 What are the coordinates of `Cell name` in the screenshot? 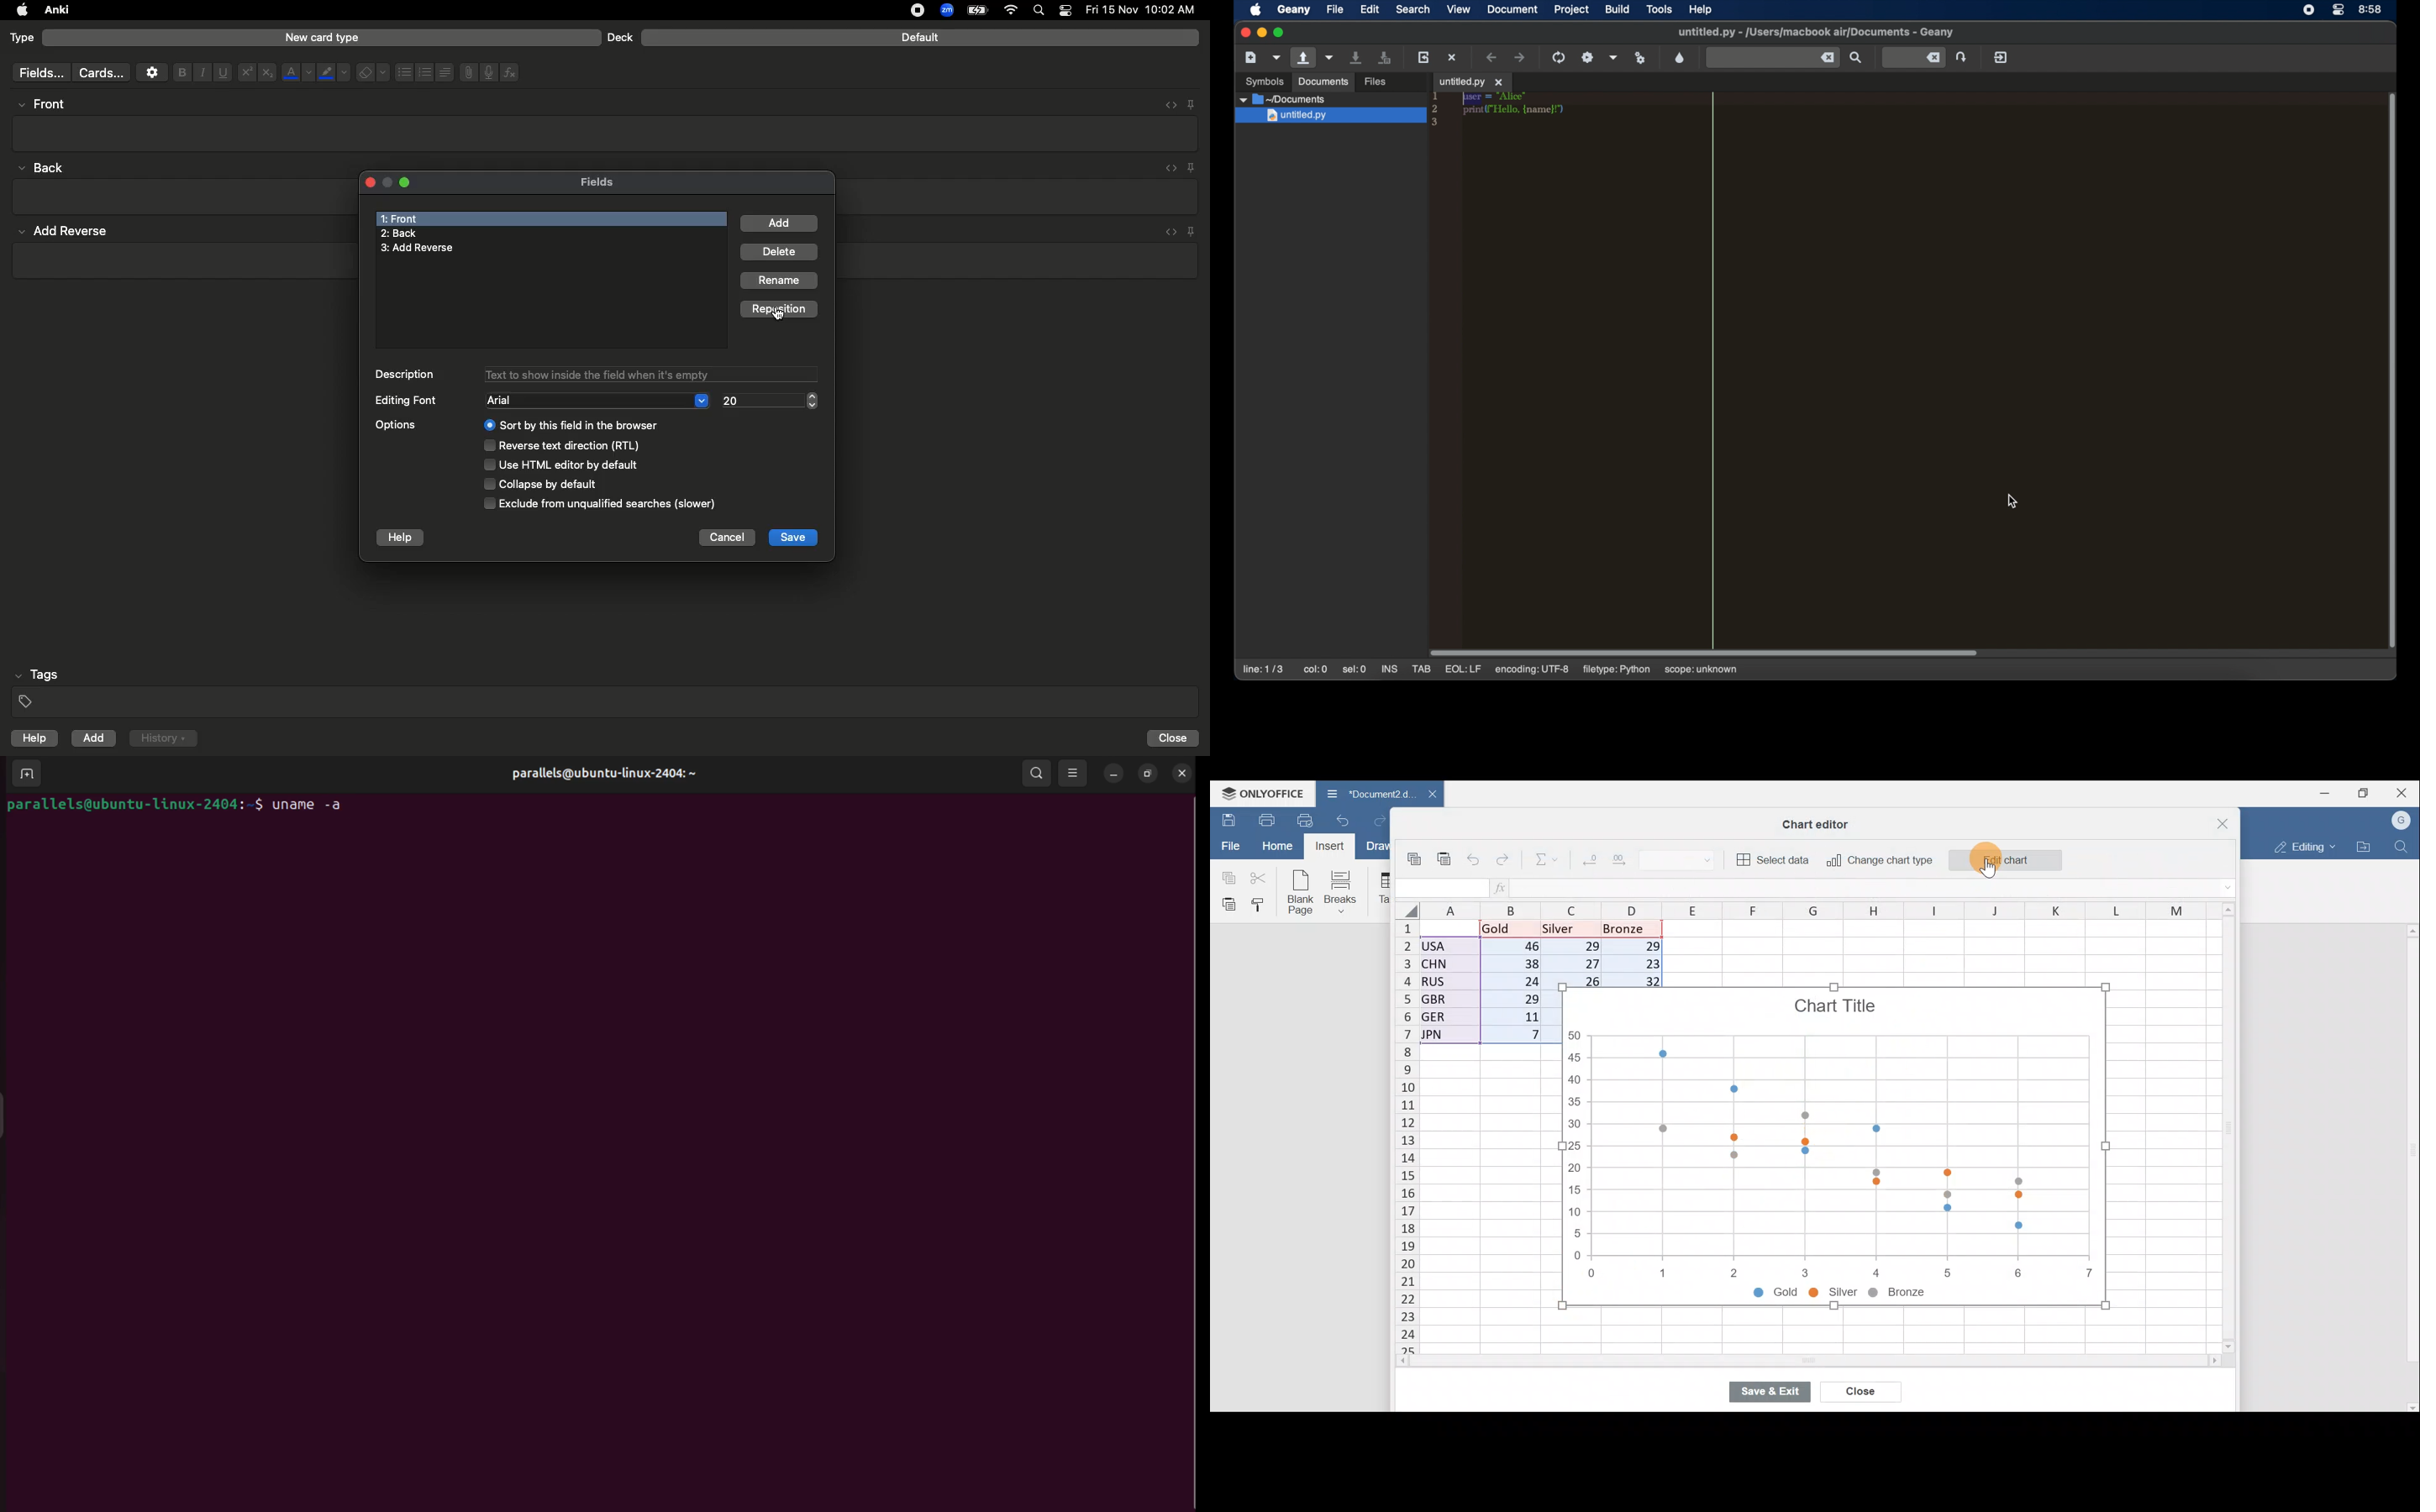 It's located at (1440, 885).